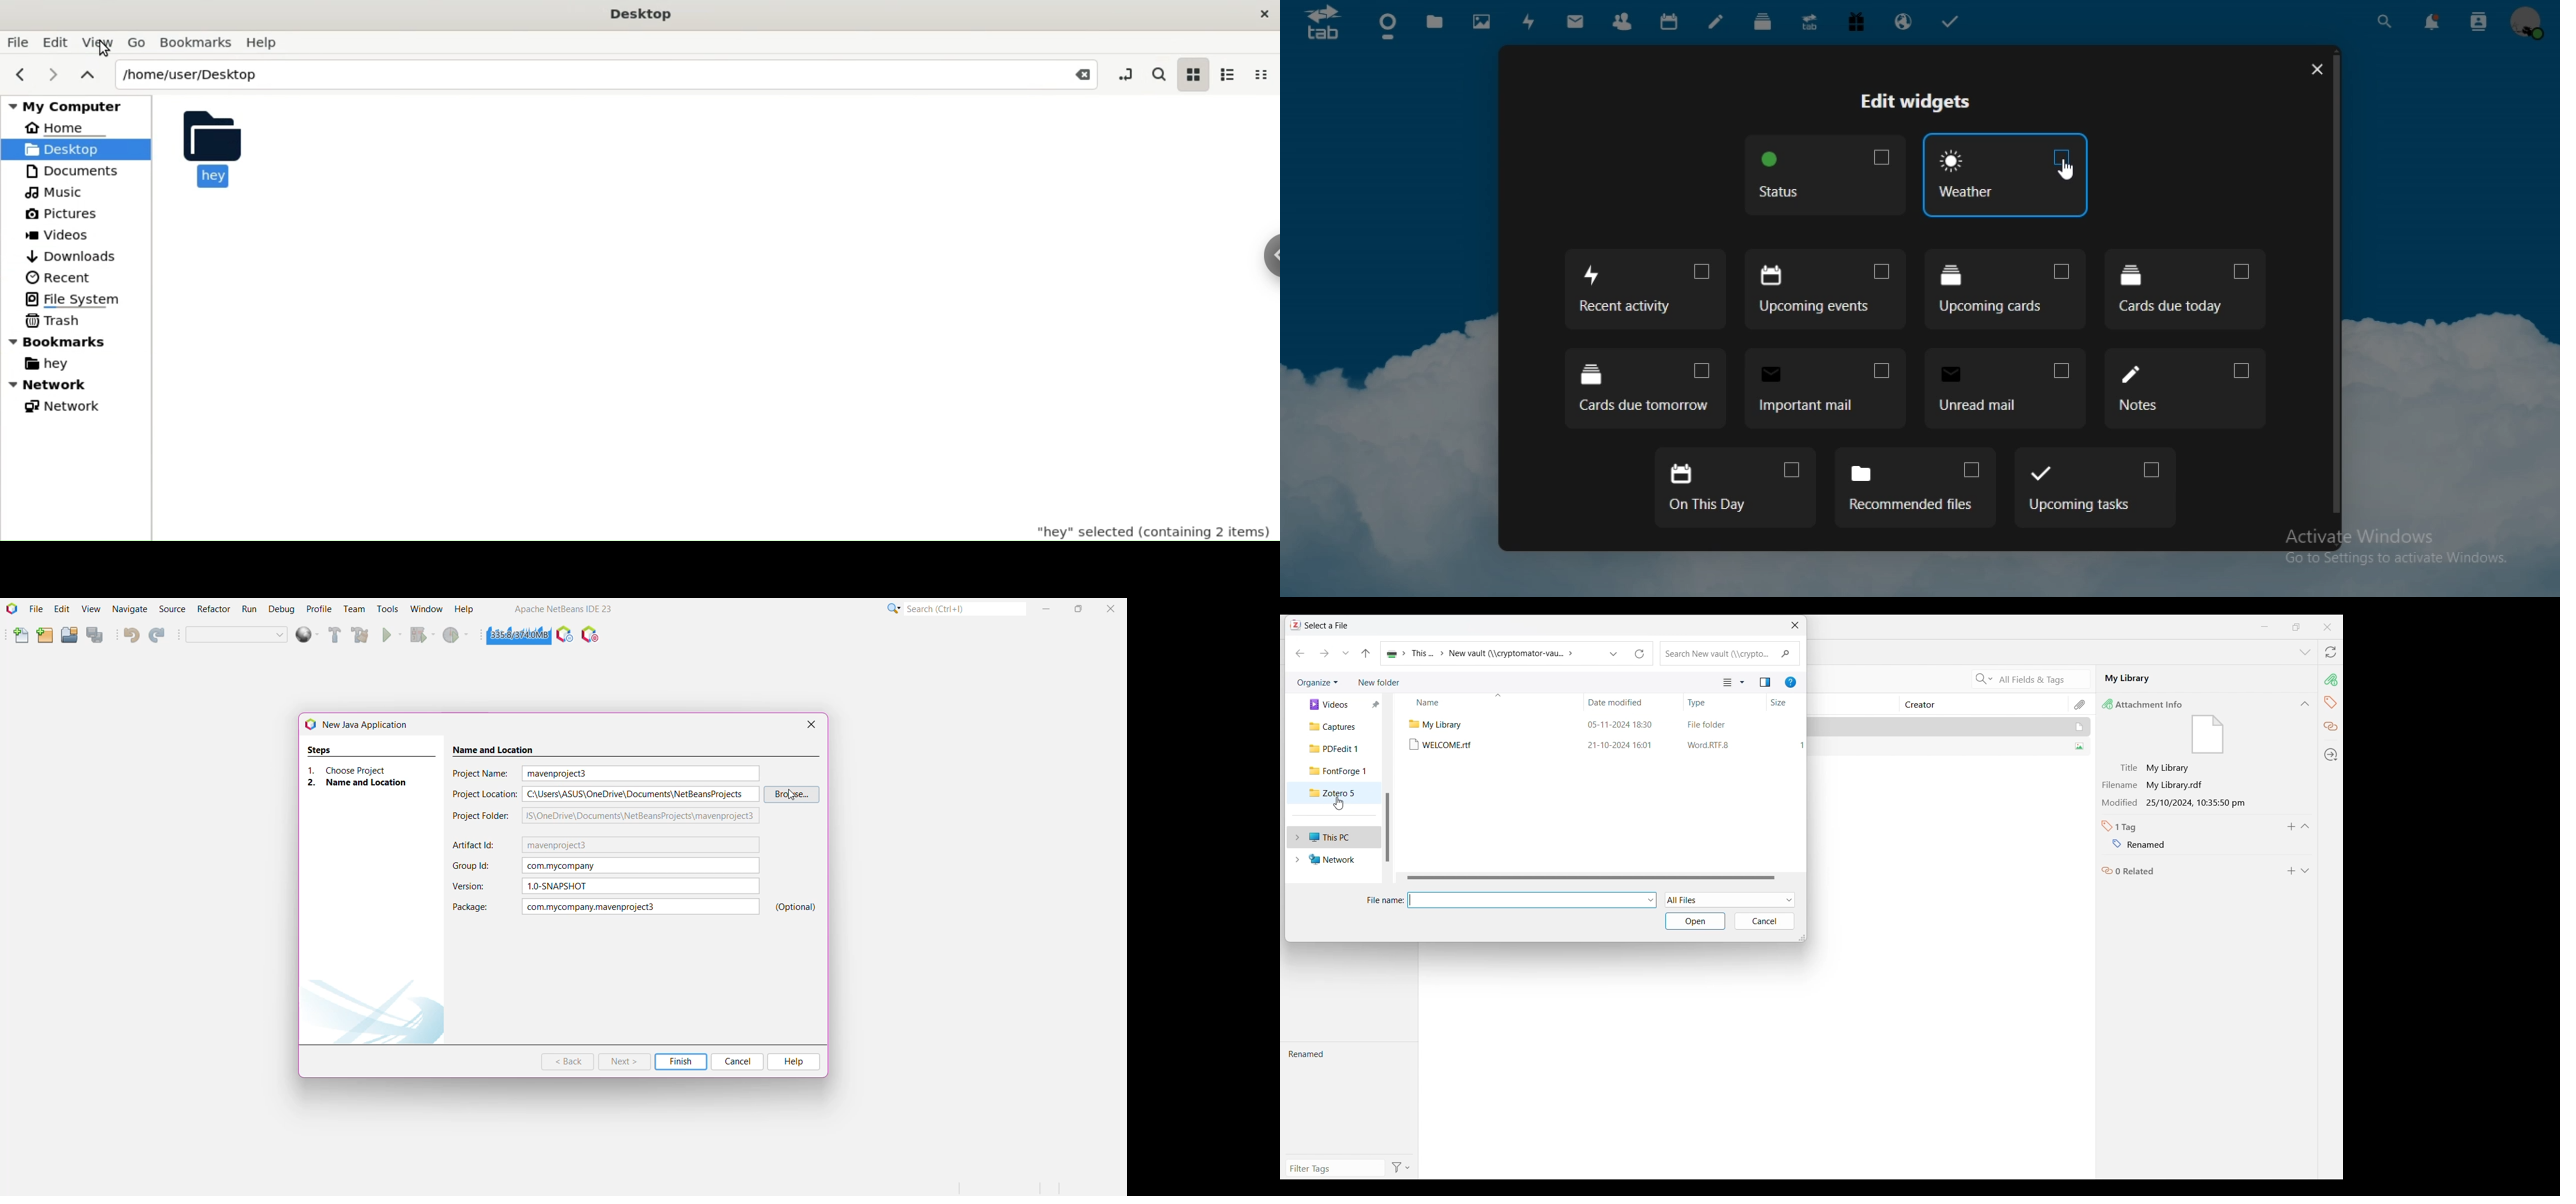 This screenshot has width=2576, height=1204. I want to click on Add new folder, so click(1379, 683).